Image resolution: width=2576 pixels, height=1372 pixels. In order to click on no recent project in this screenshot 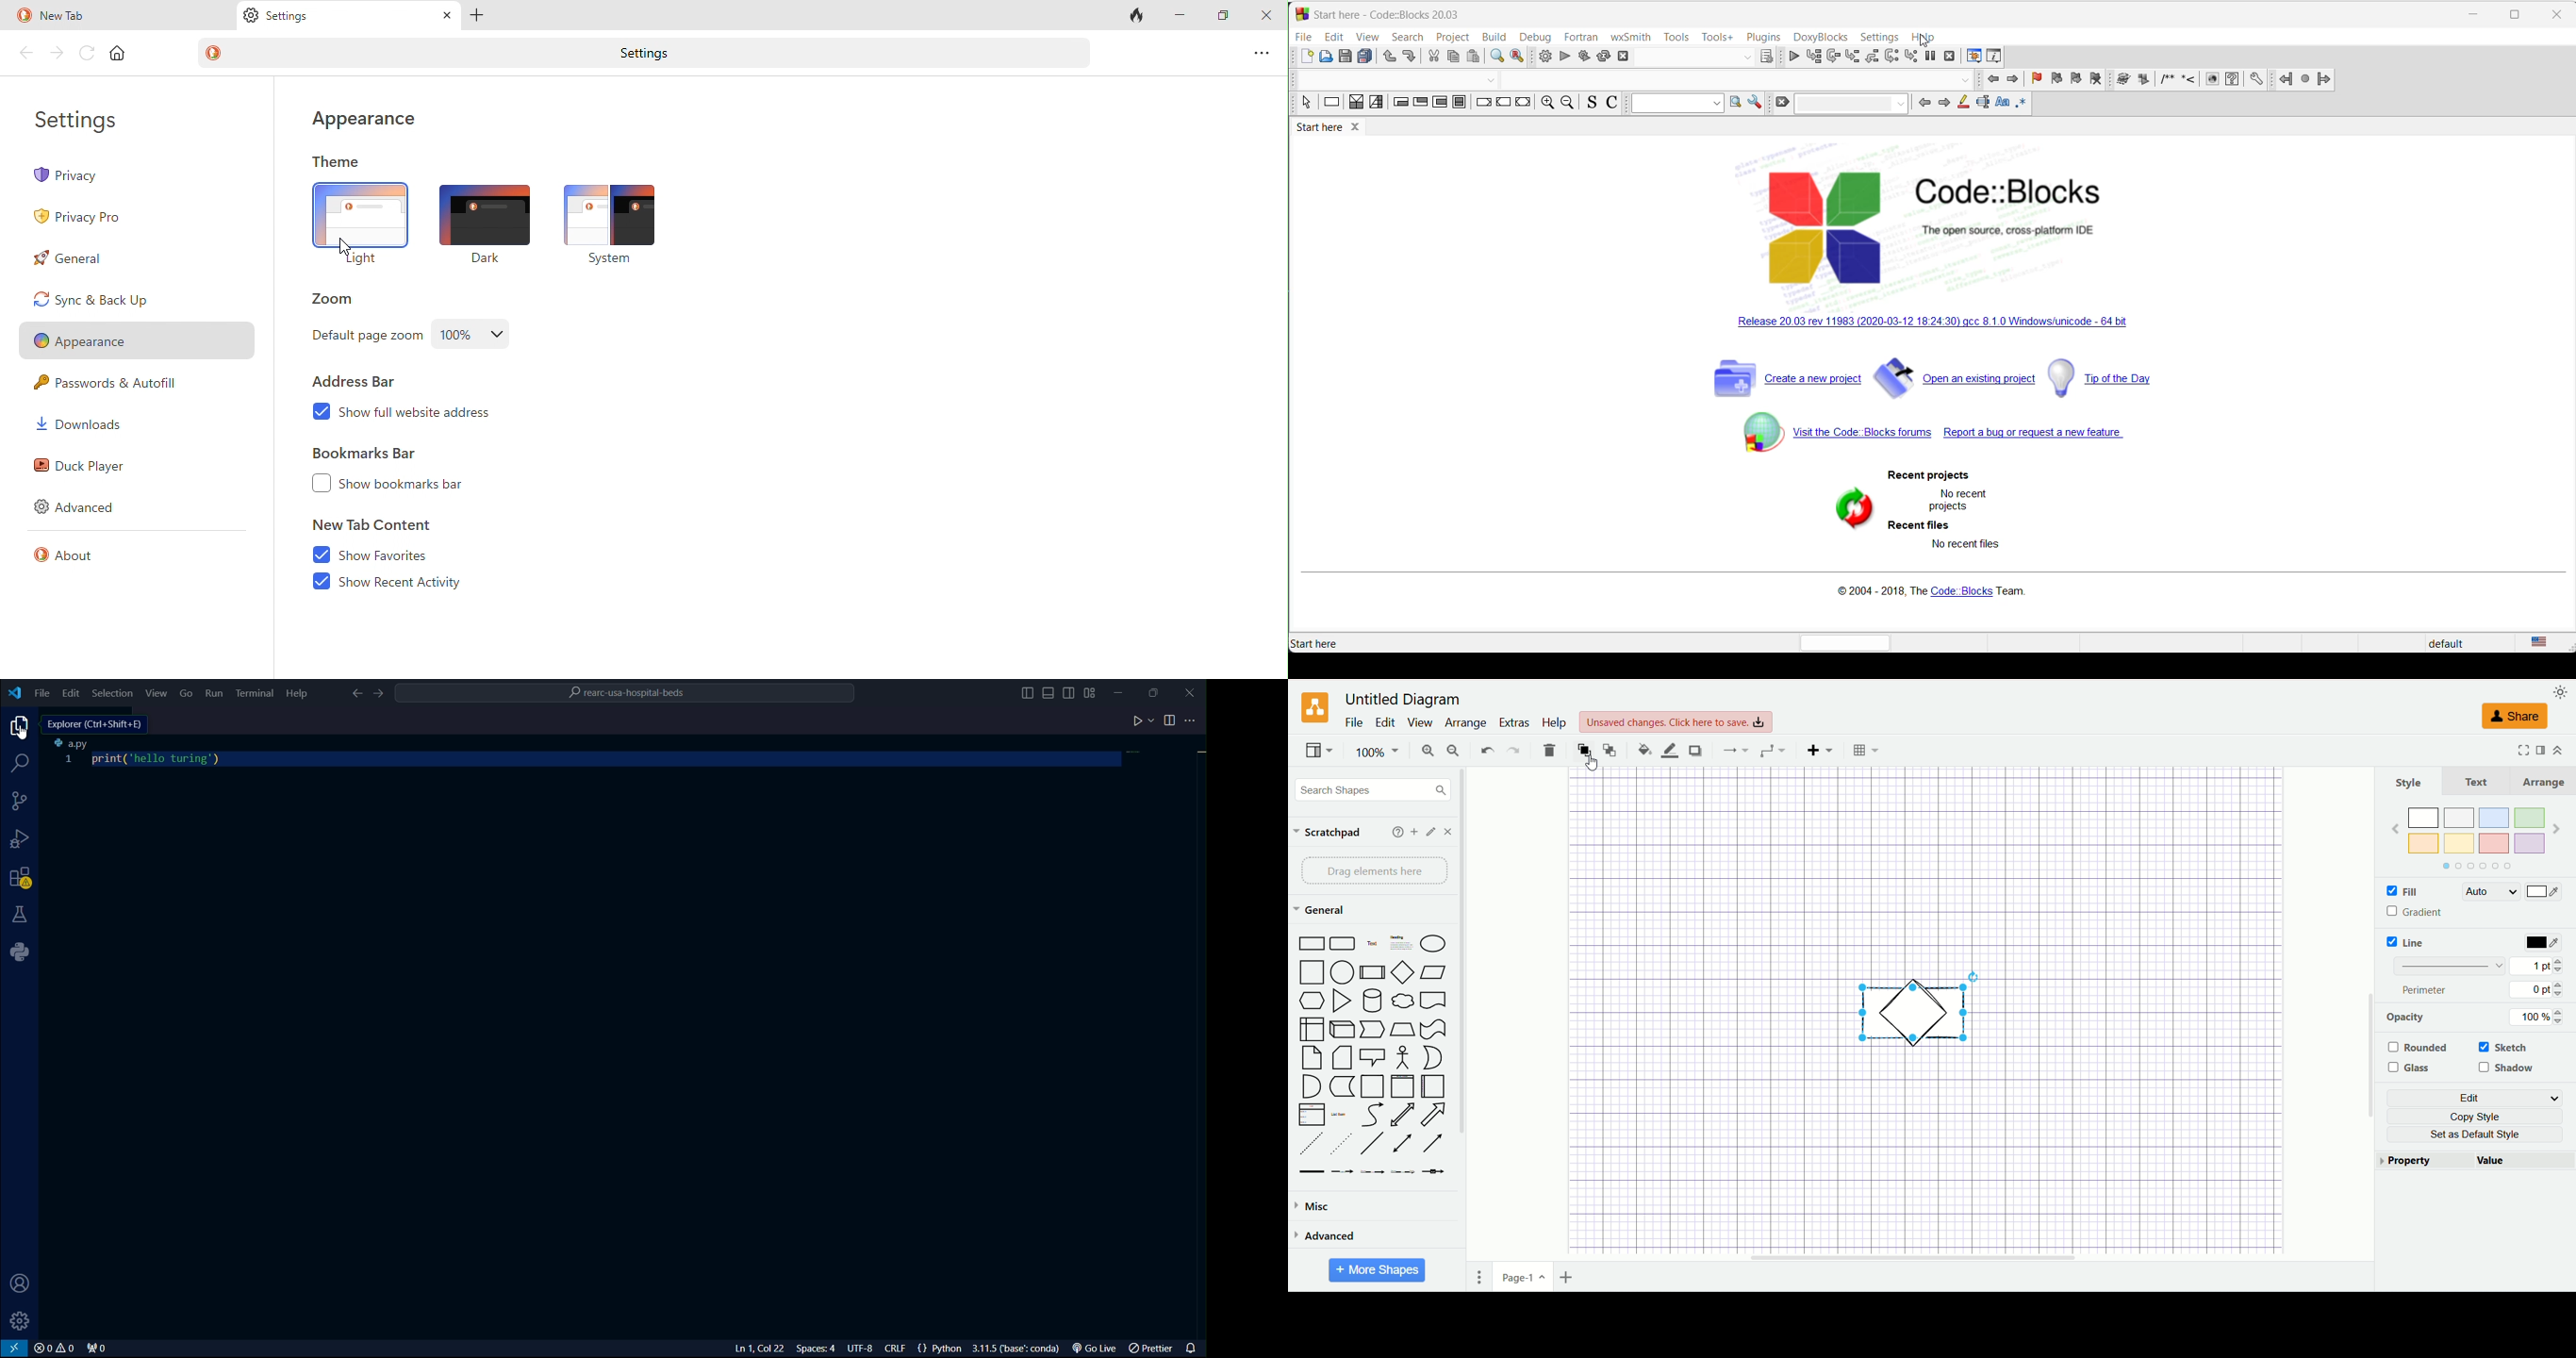, I will do `click(1960, 502)`.